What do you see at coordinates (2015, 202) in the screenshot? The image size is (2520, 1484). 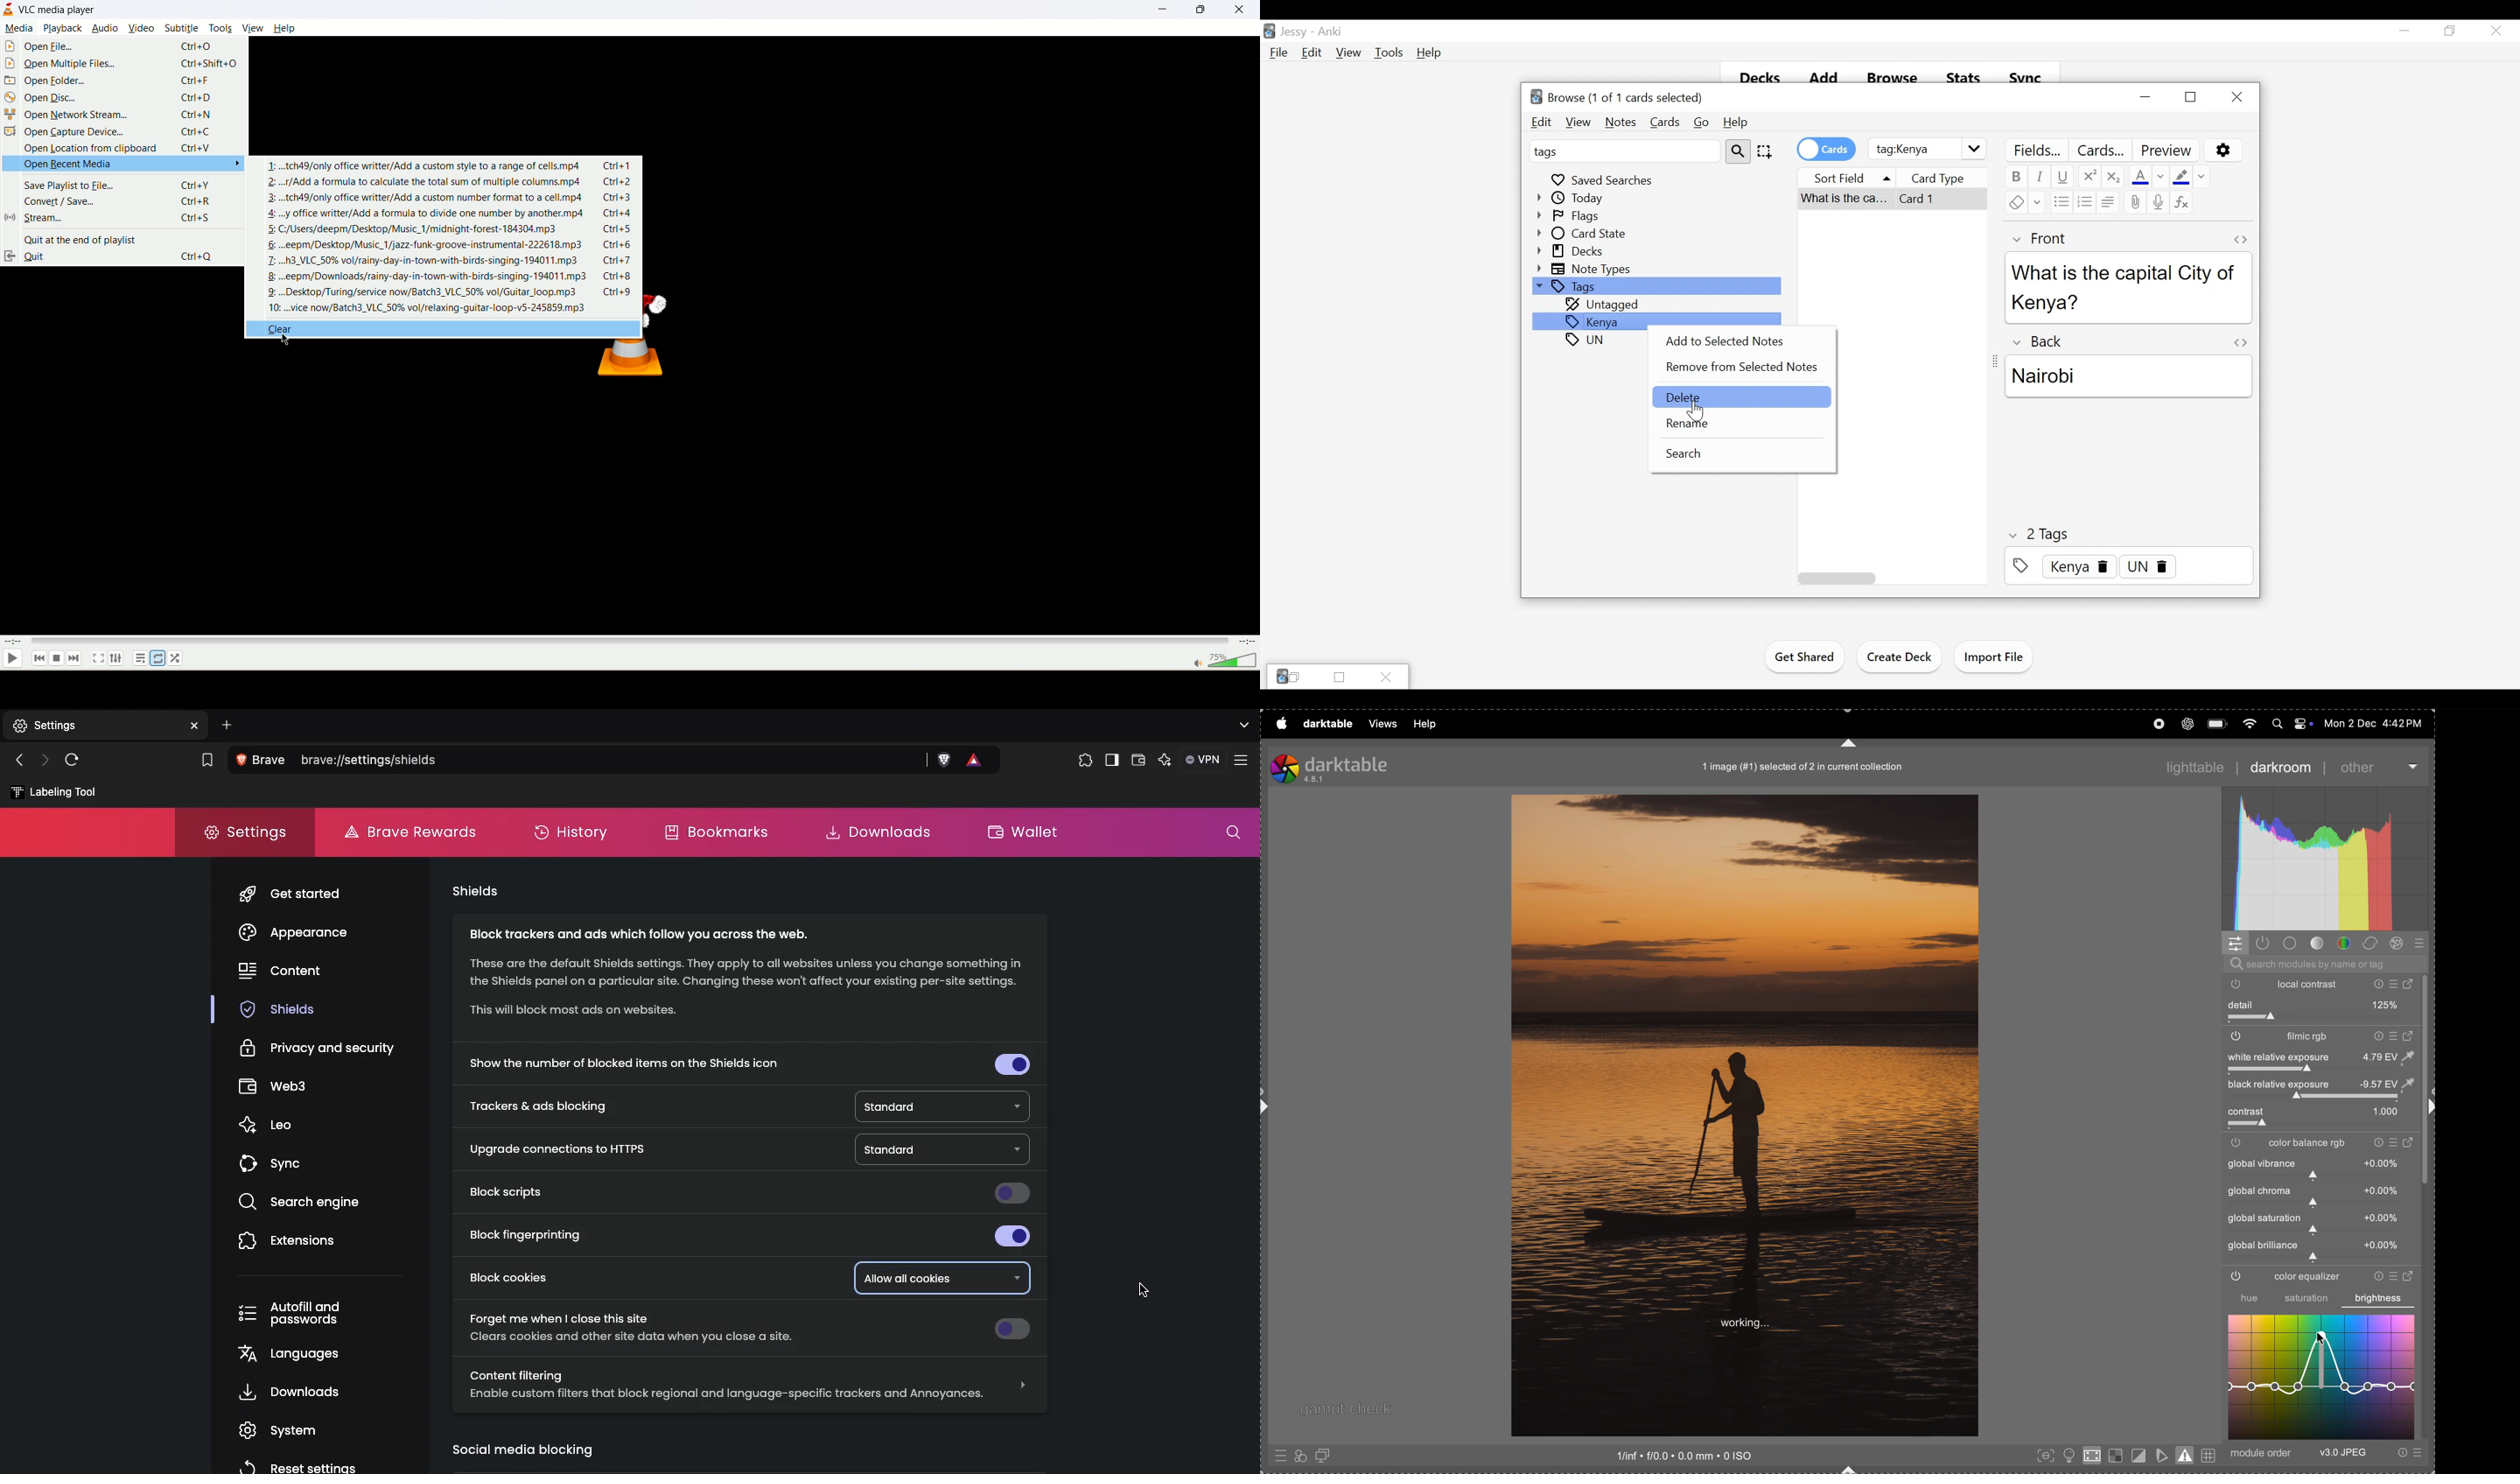 I see `Remove Formatting` at bounding box center [2015, 202].